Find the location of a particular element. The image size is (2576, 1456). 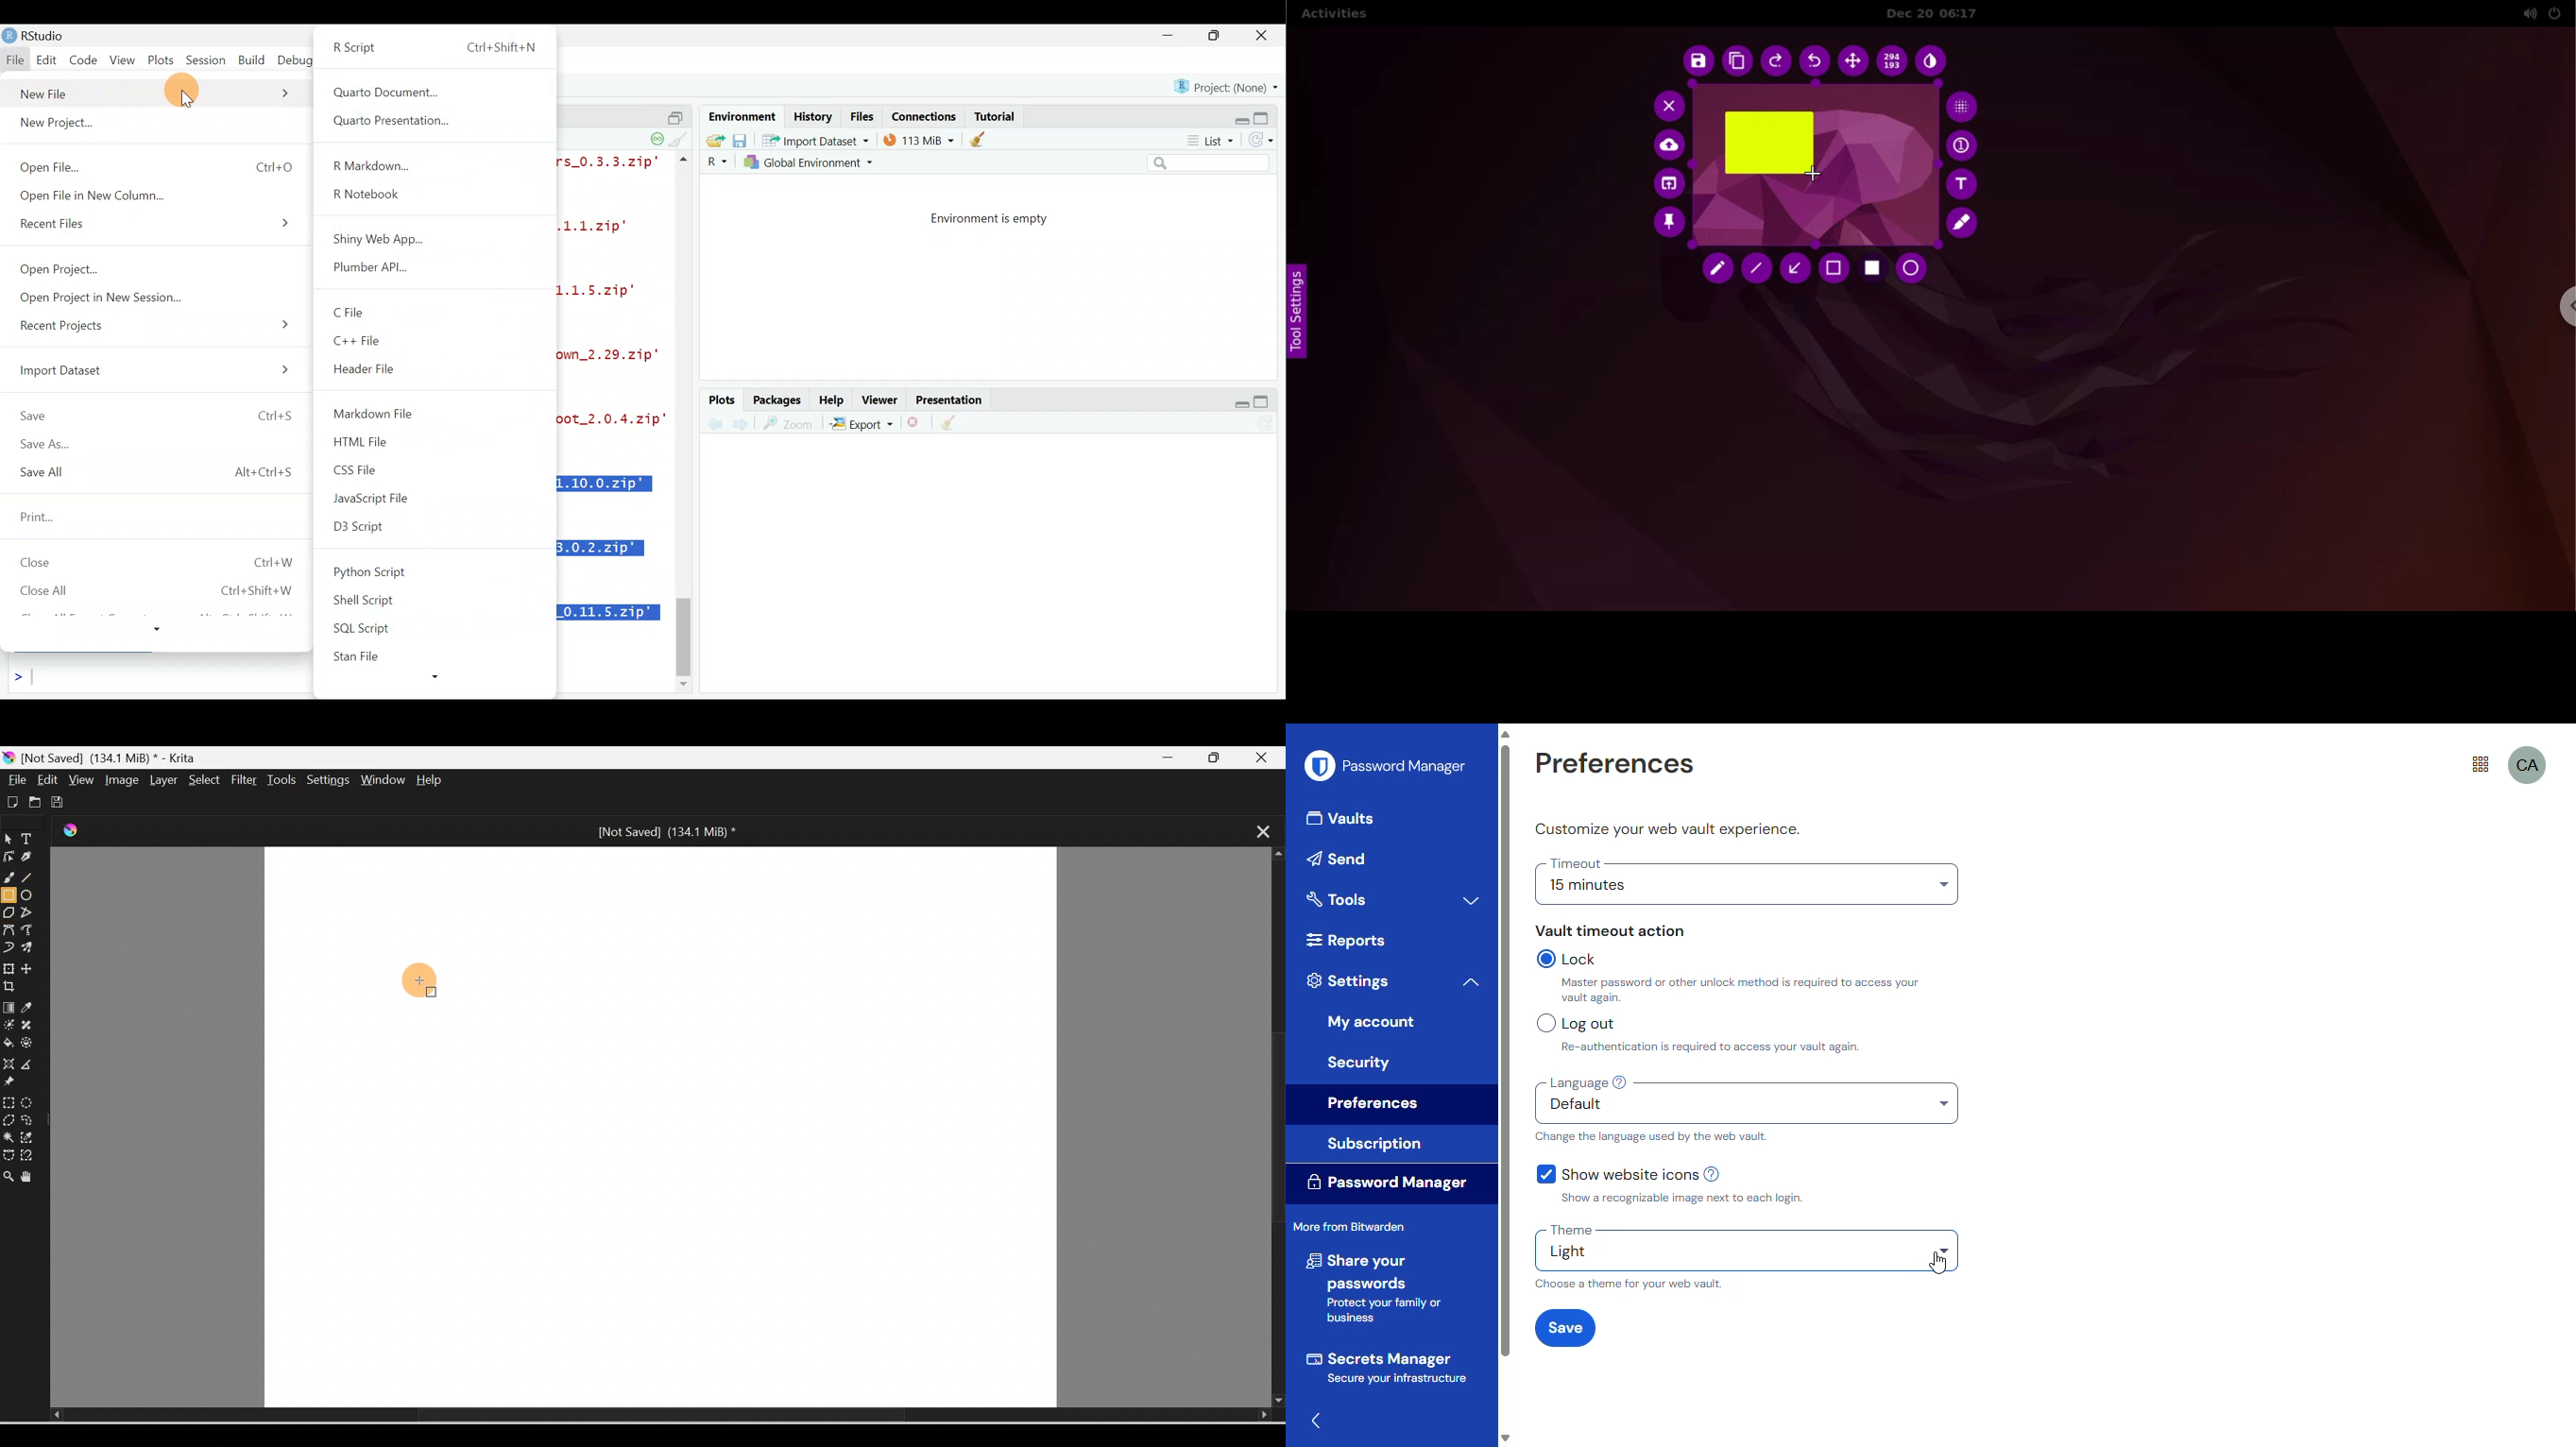

more is located at coordinates (161, 628).